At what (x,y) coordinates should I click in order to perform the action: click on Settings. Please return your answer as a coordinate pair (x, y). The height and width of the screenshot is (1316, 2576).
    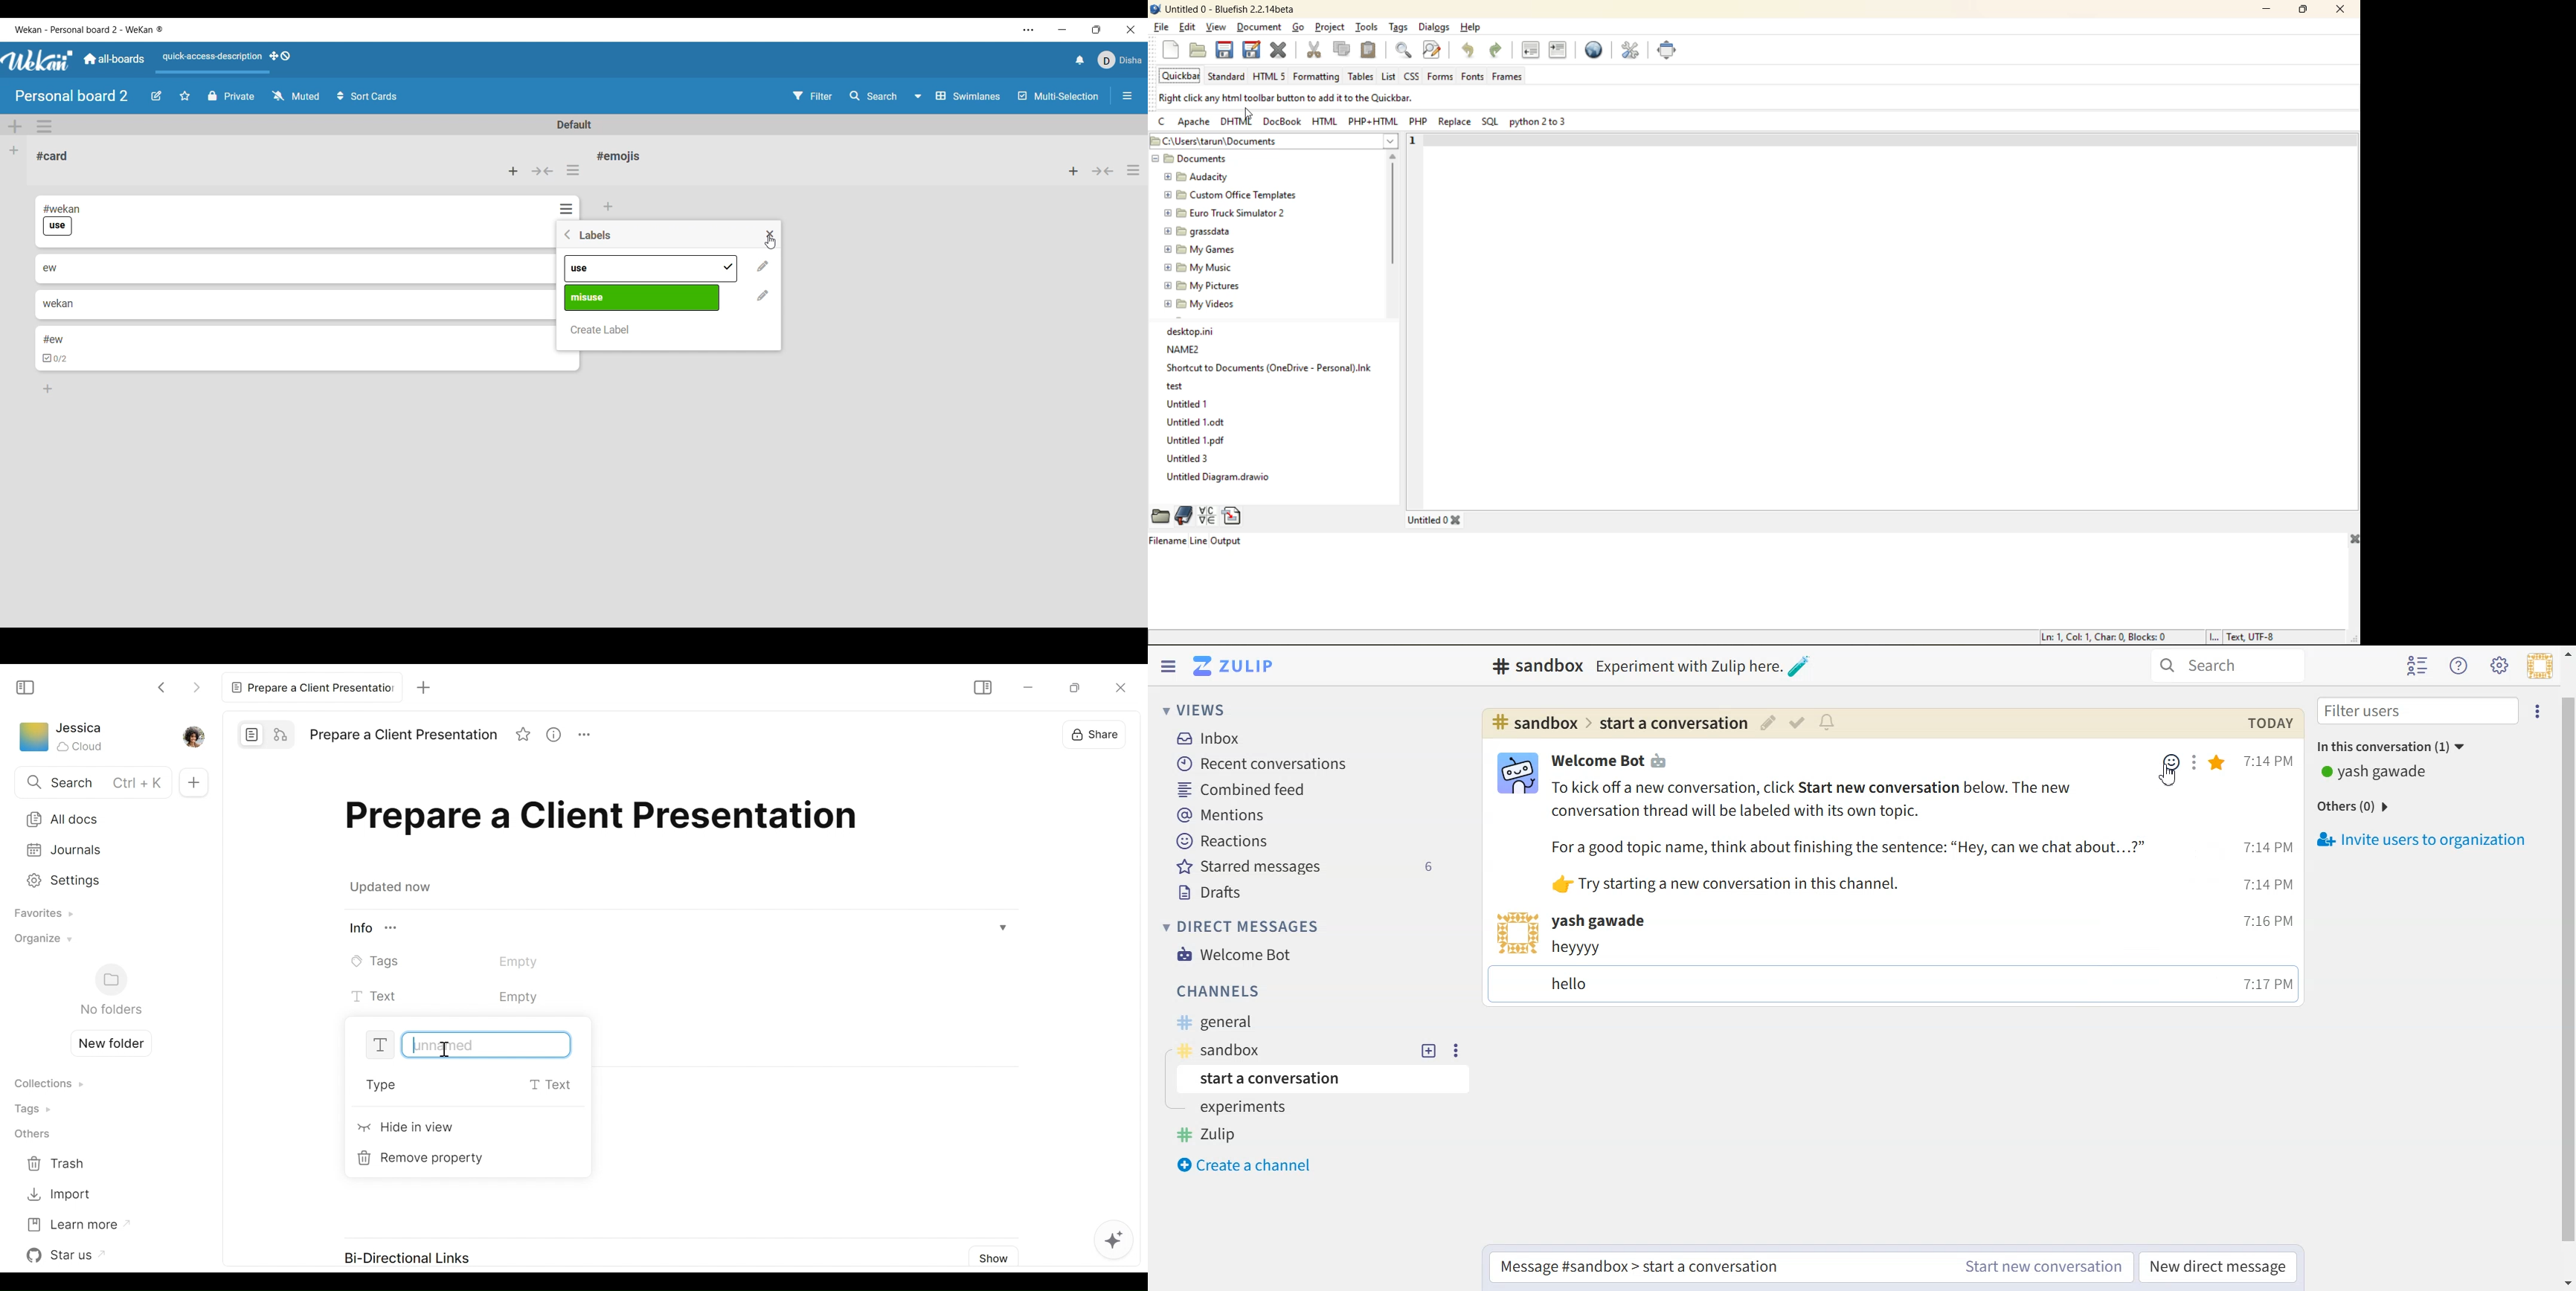
    Looking at the image, I should click on (2197, 763).